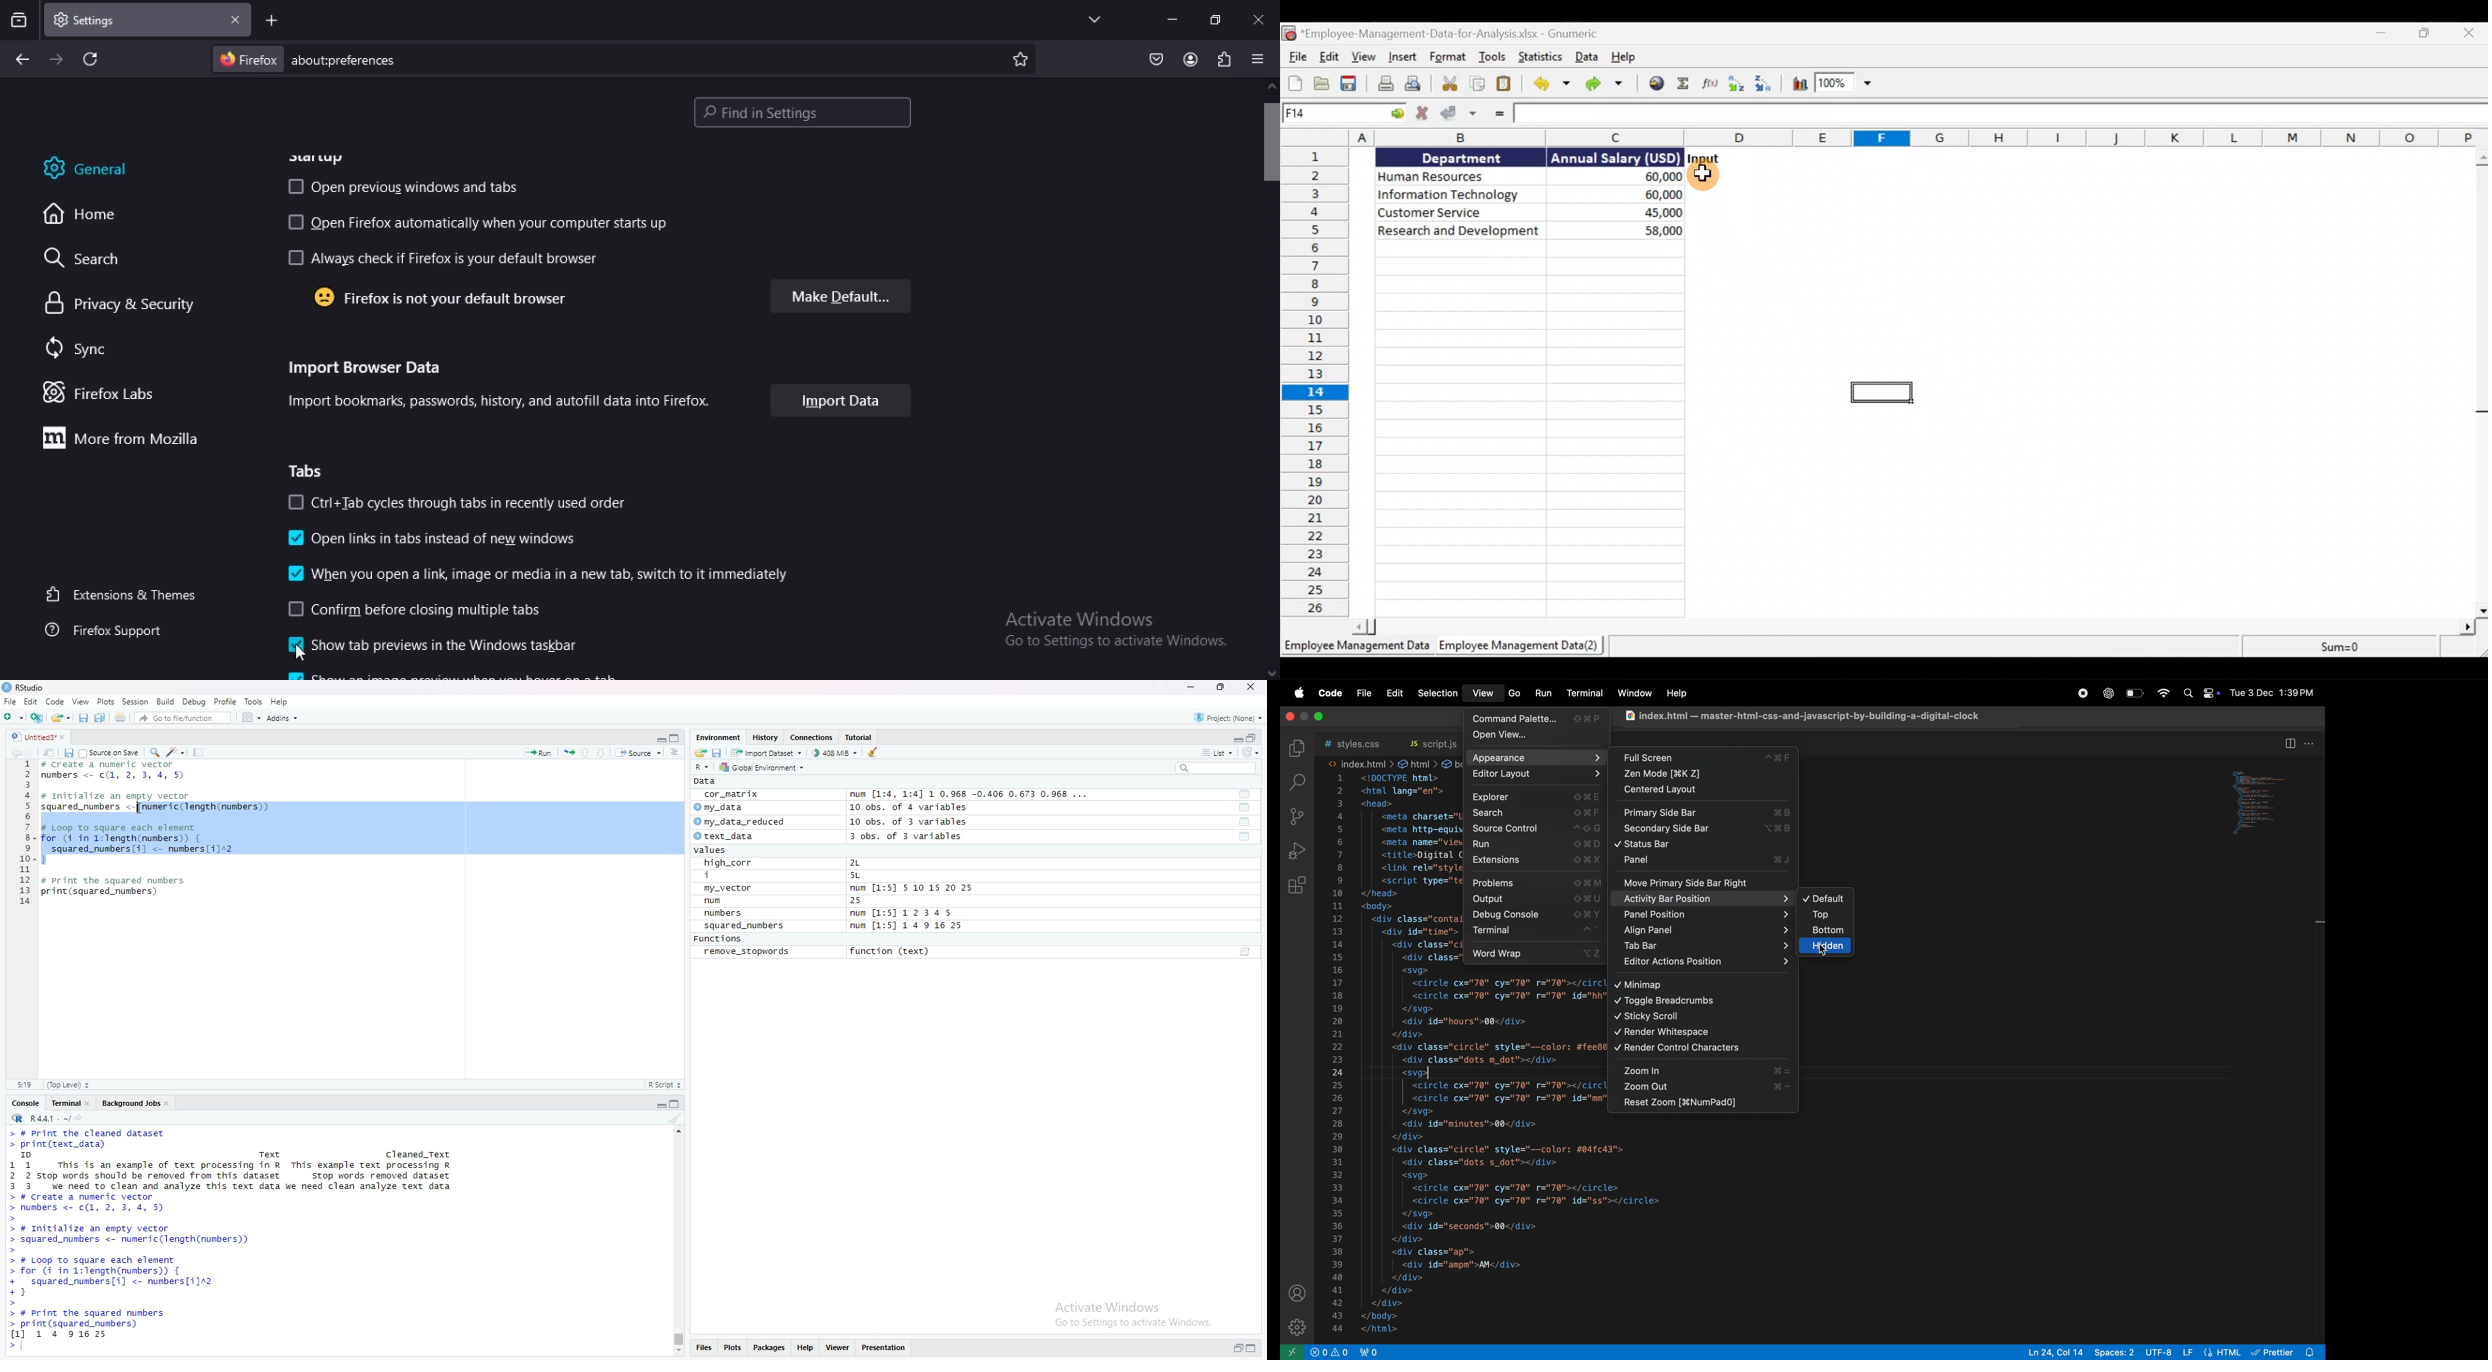 This screenshot has width=2492, height=1372. What do you see at coordinates (68, 1085) in the screenshot?
I see `(Top Level)` at bounding box center [68, 1085].